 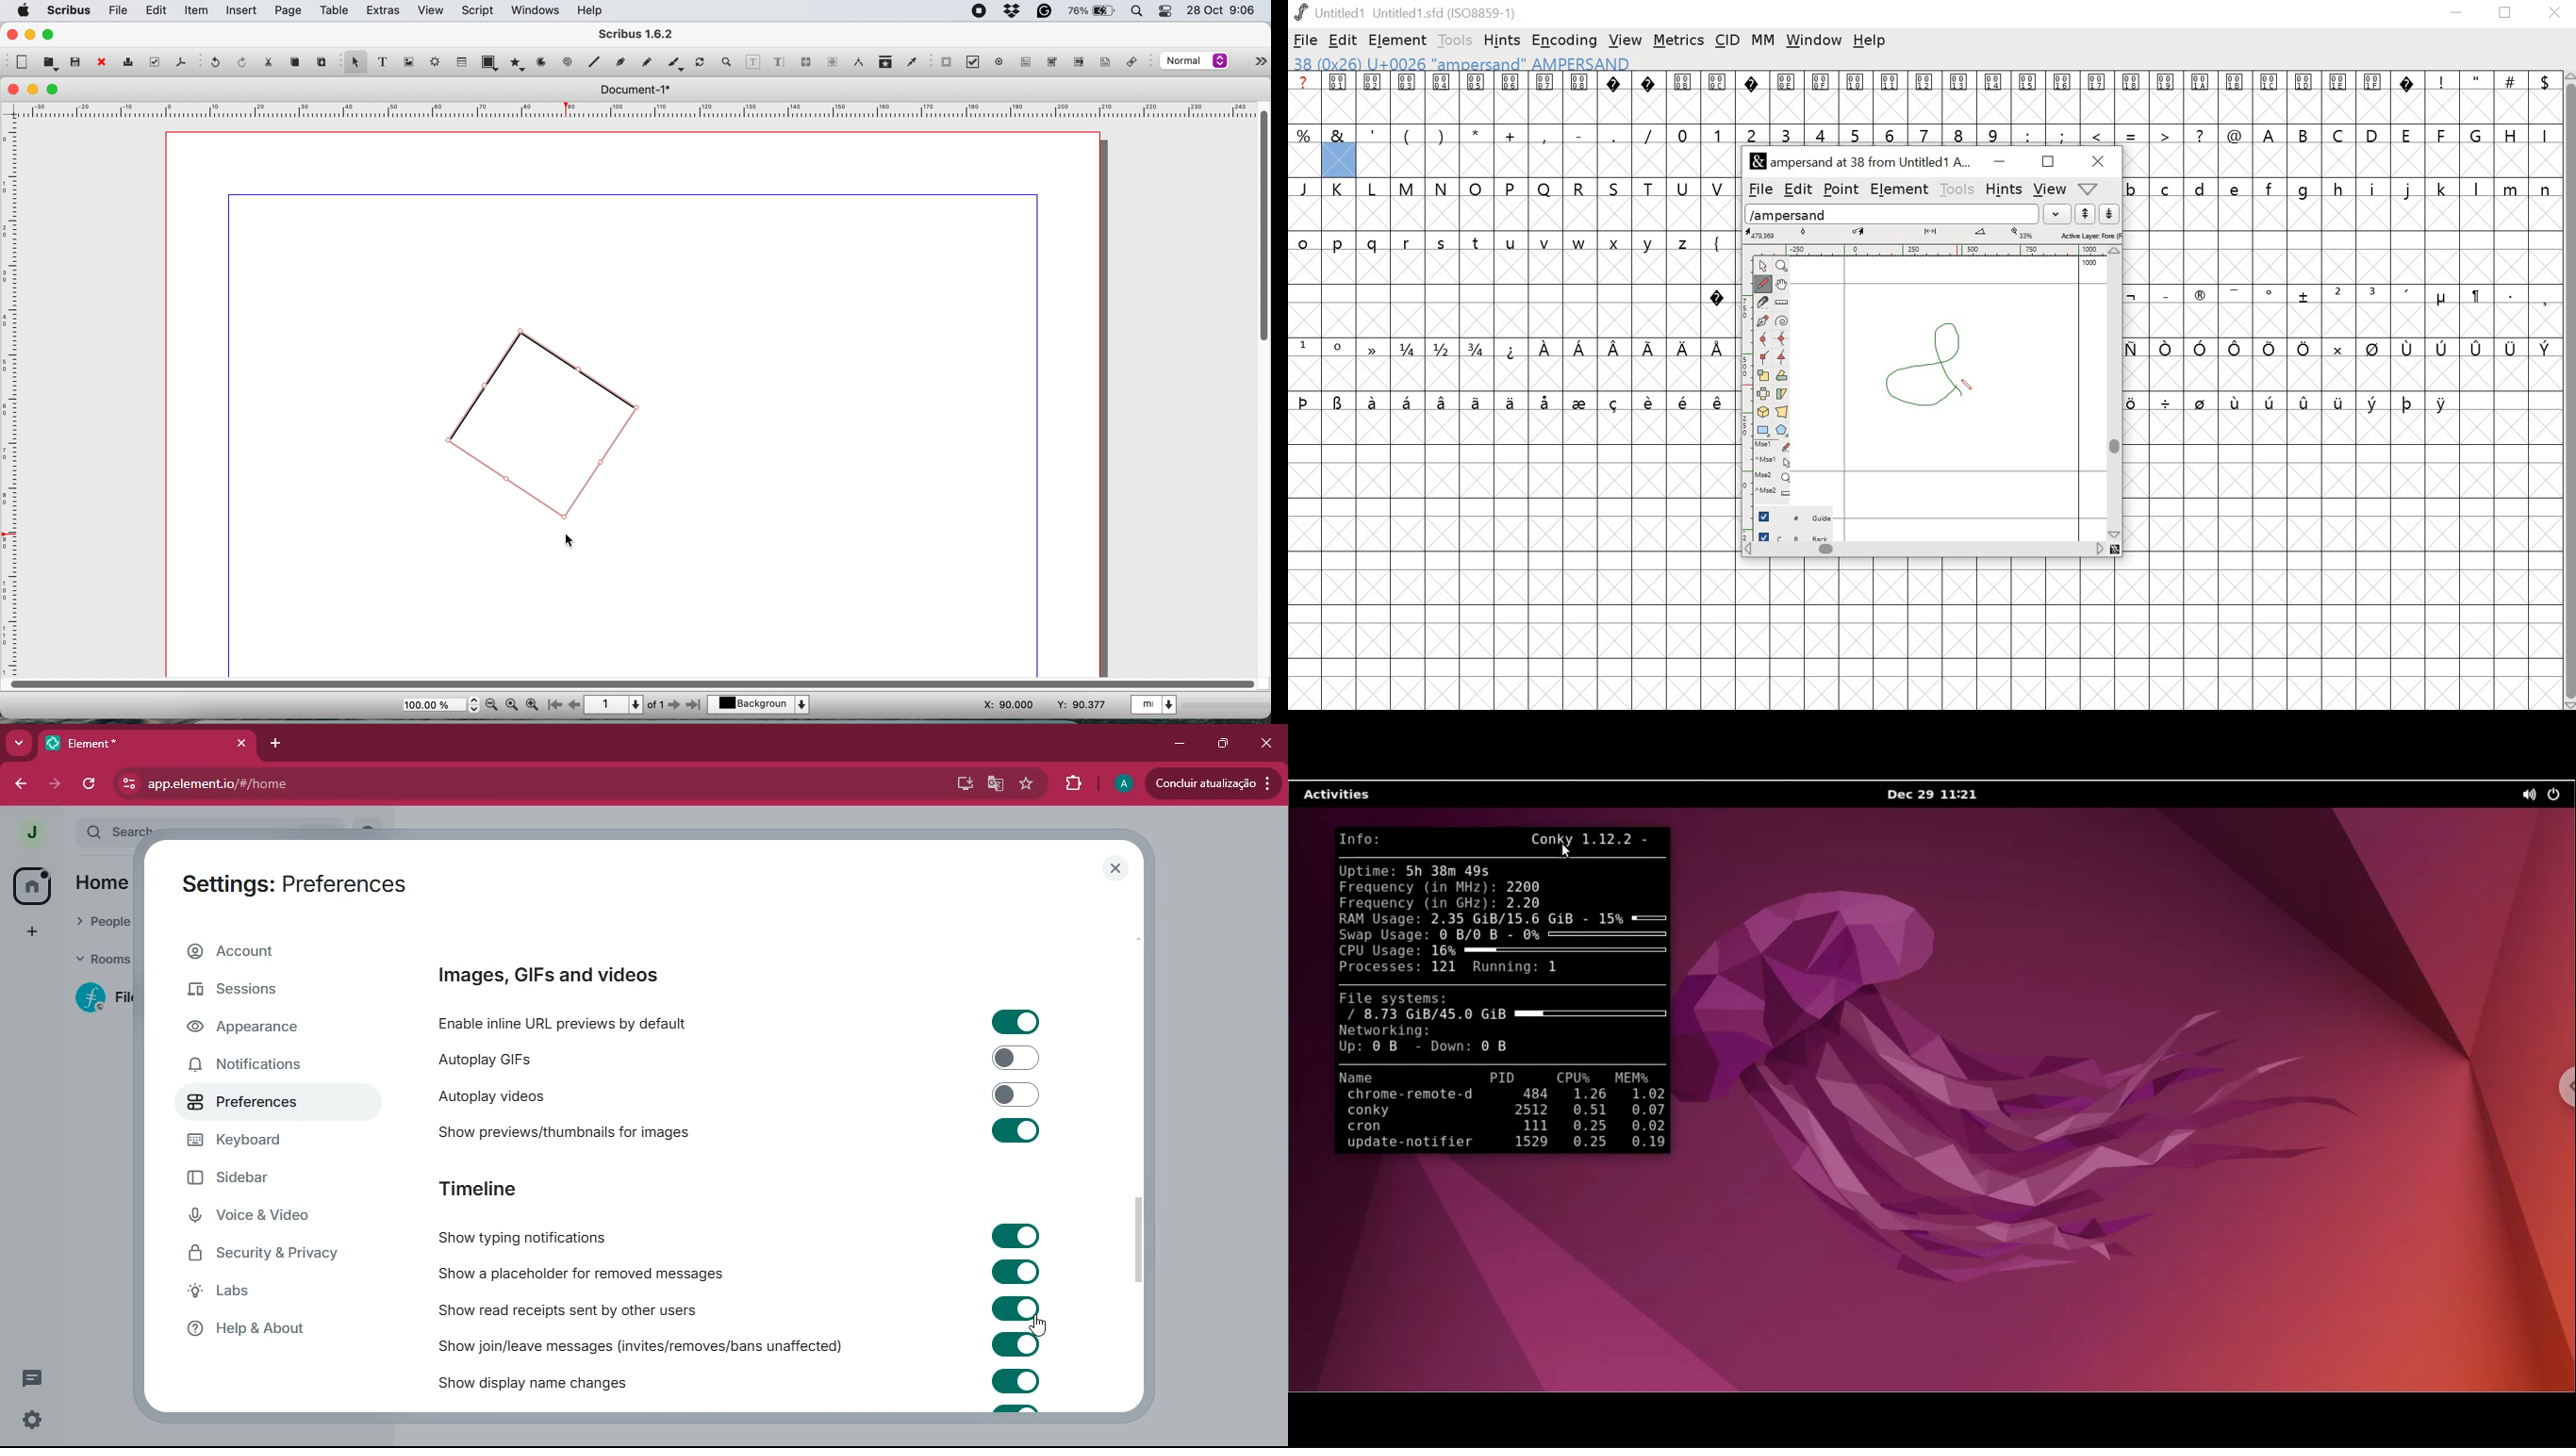 What do you see at coordinates (1304, 98) in the screenshot?
I see `a` at bounding box center [1304, 98].